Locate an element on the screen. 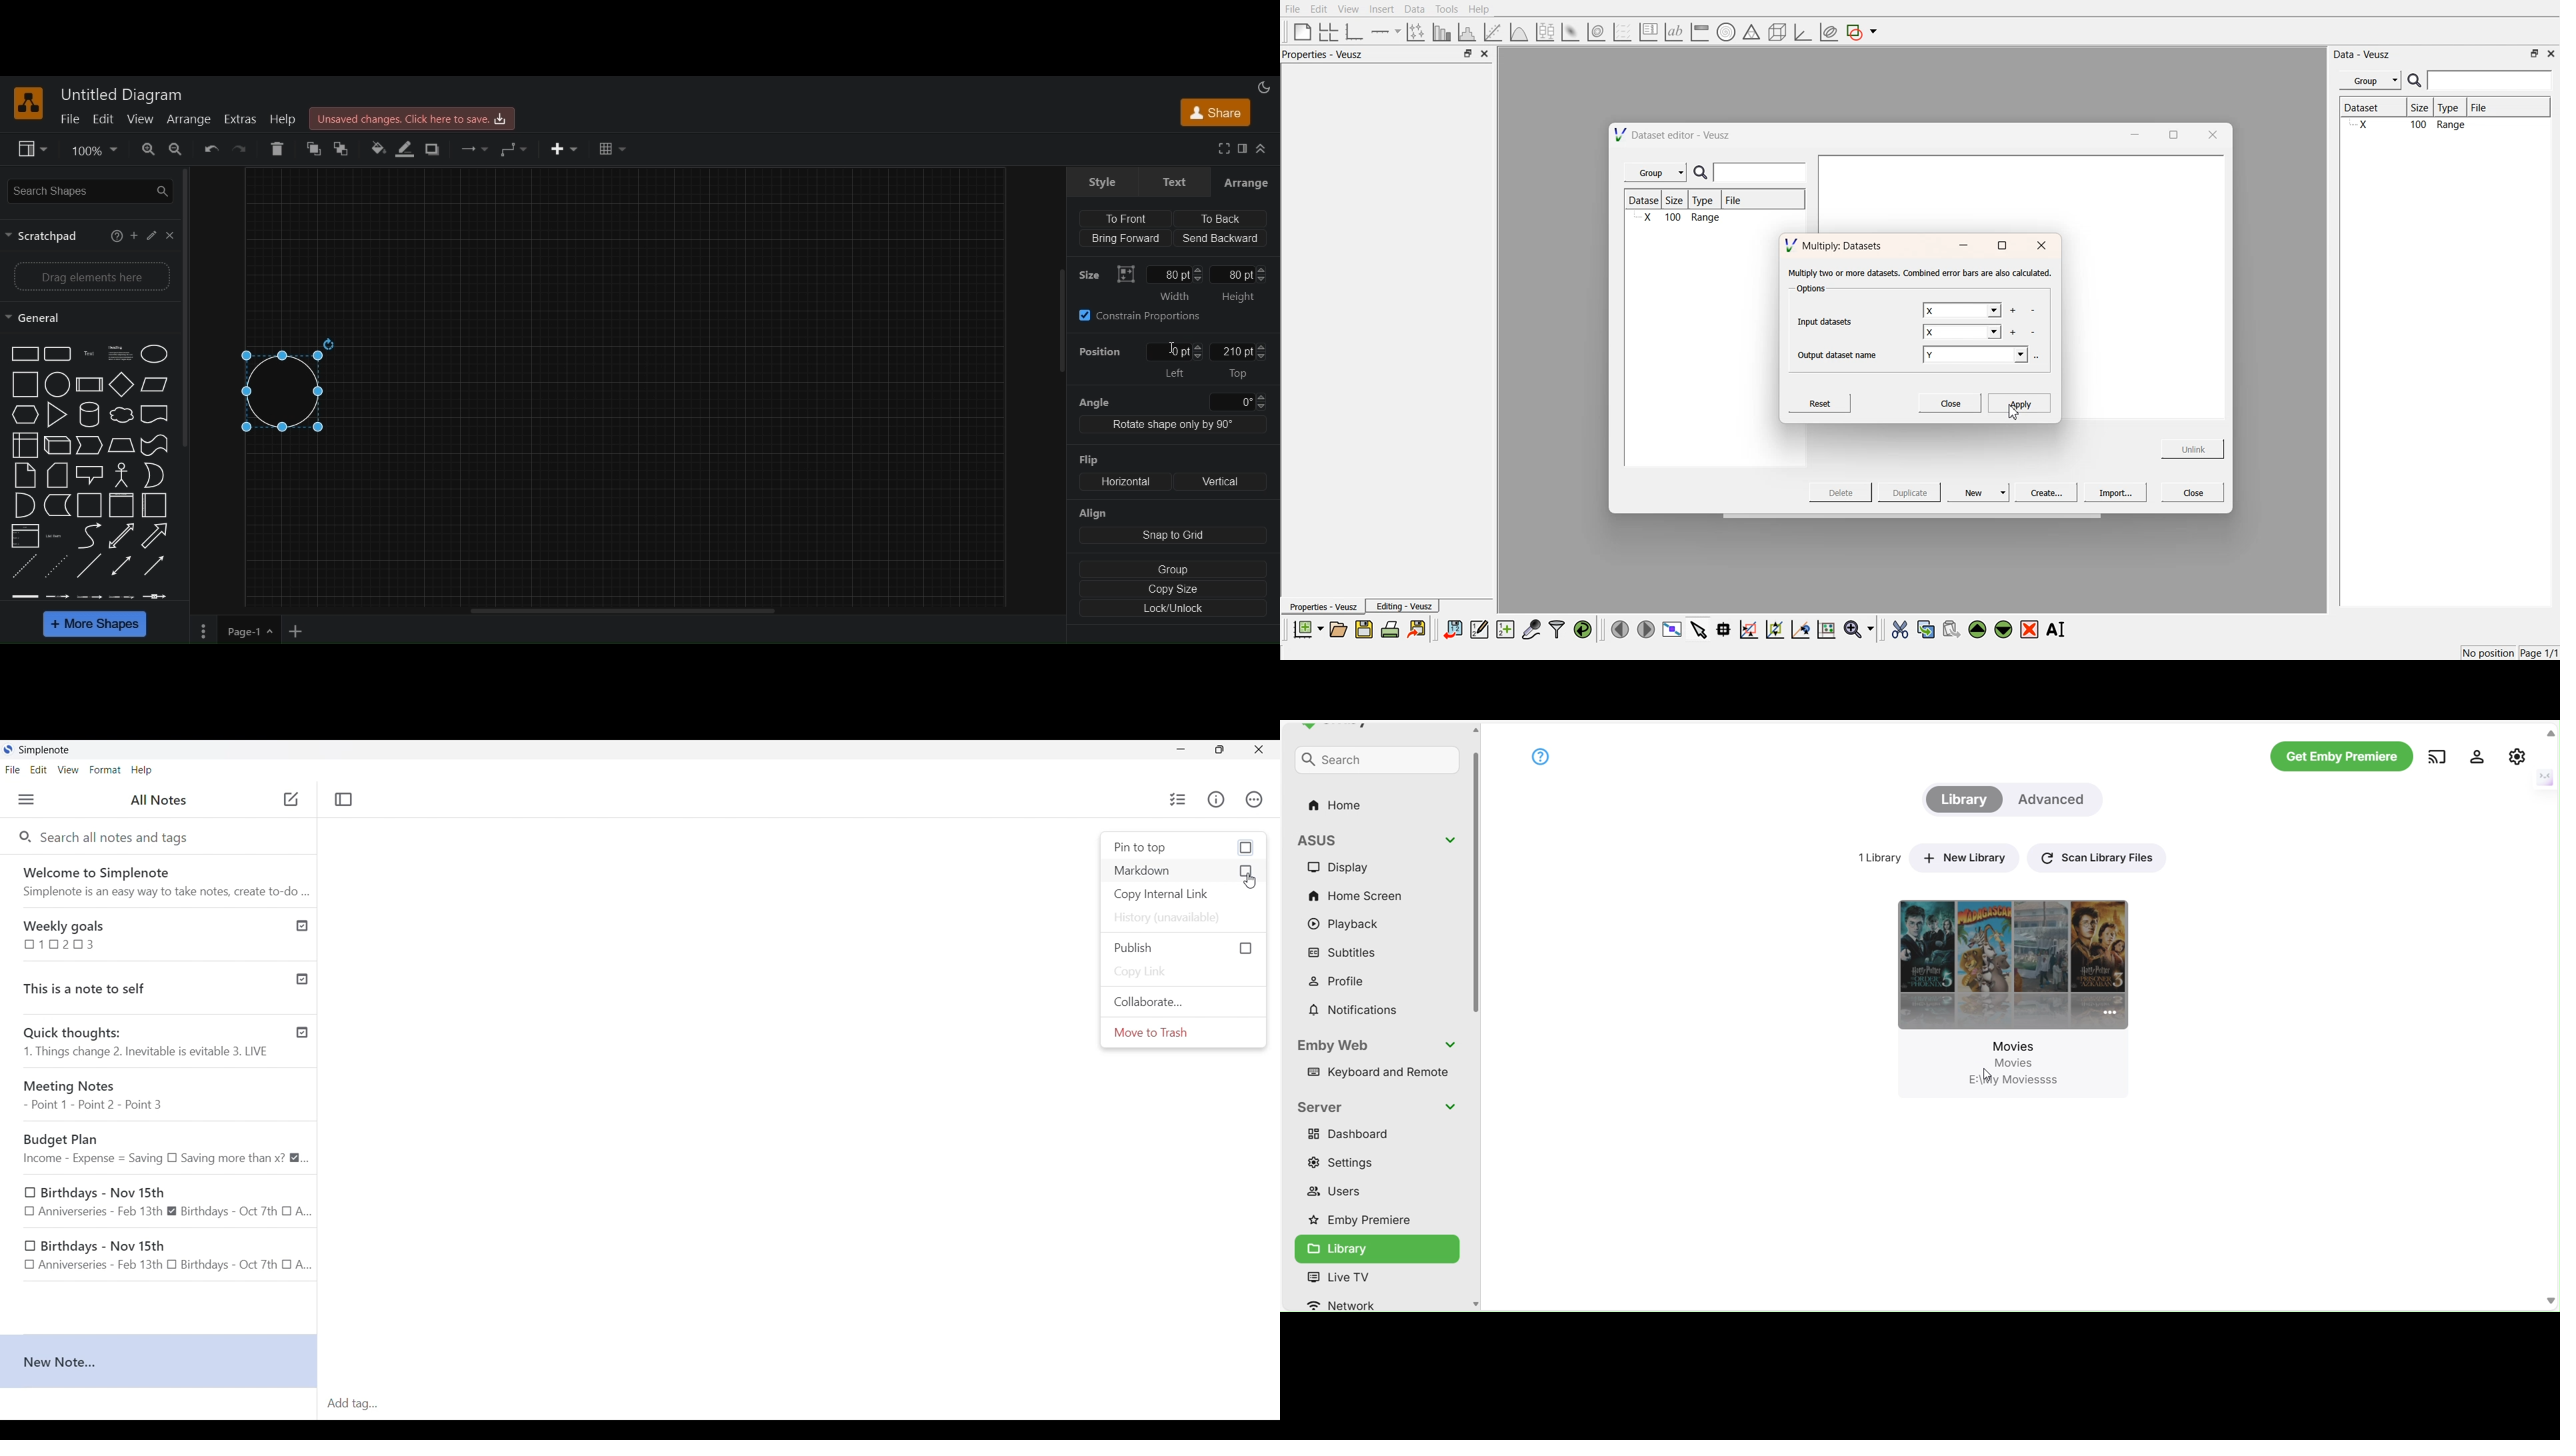  maximise is located at coordinates (2001, 246).